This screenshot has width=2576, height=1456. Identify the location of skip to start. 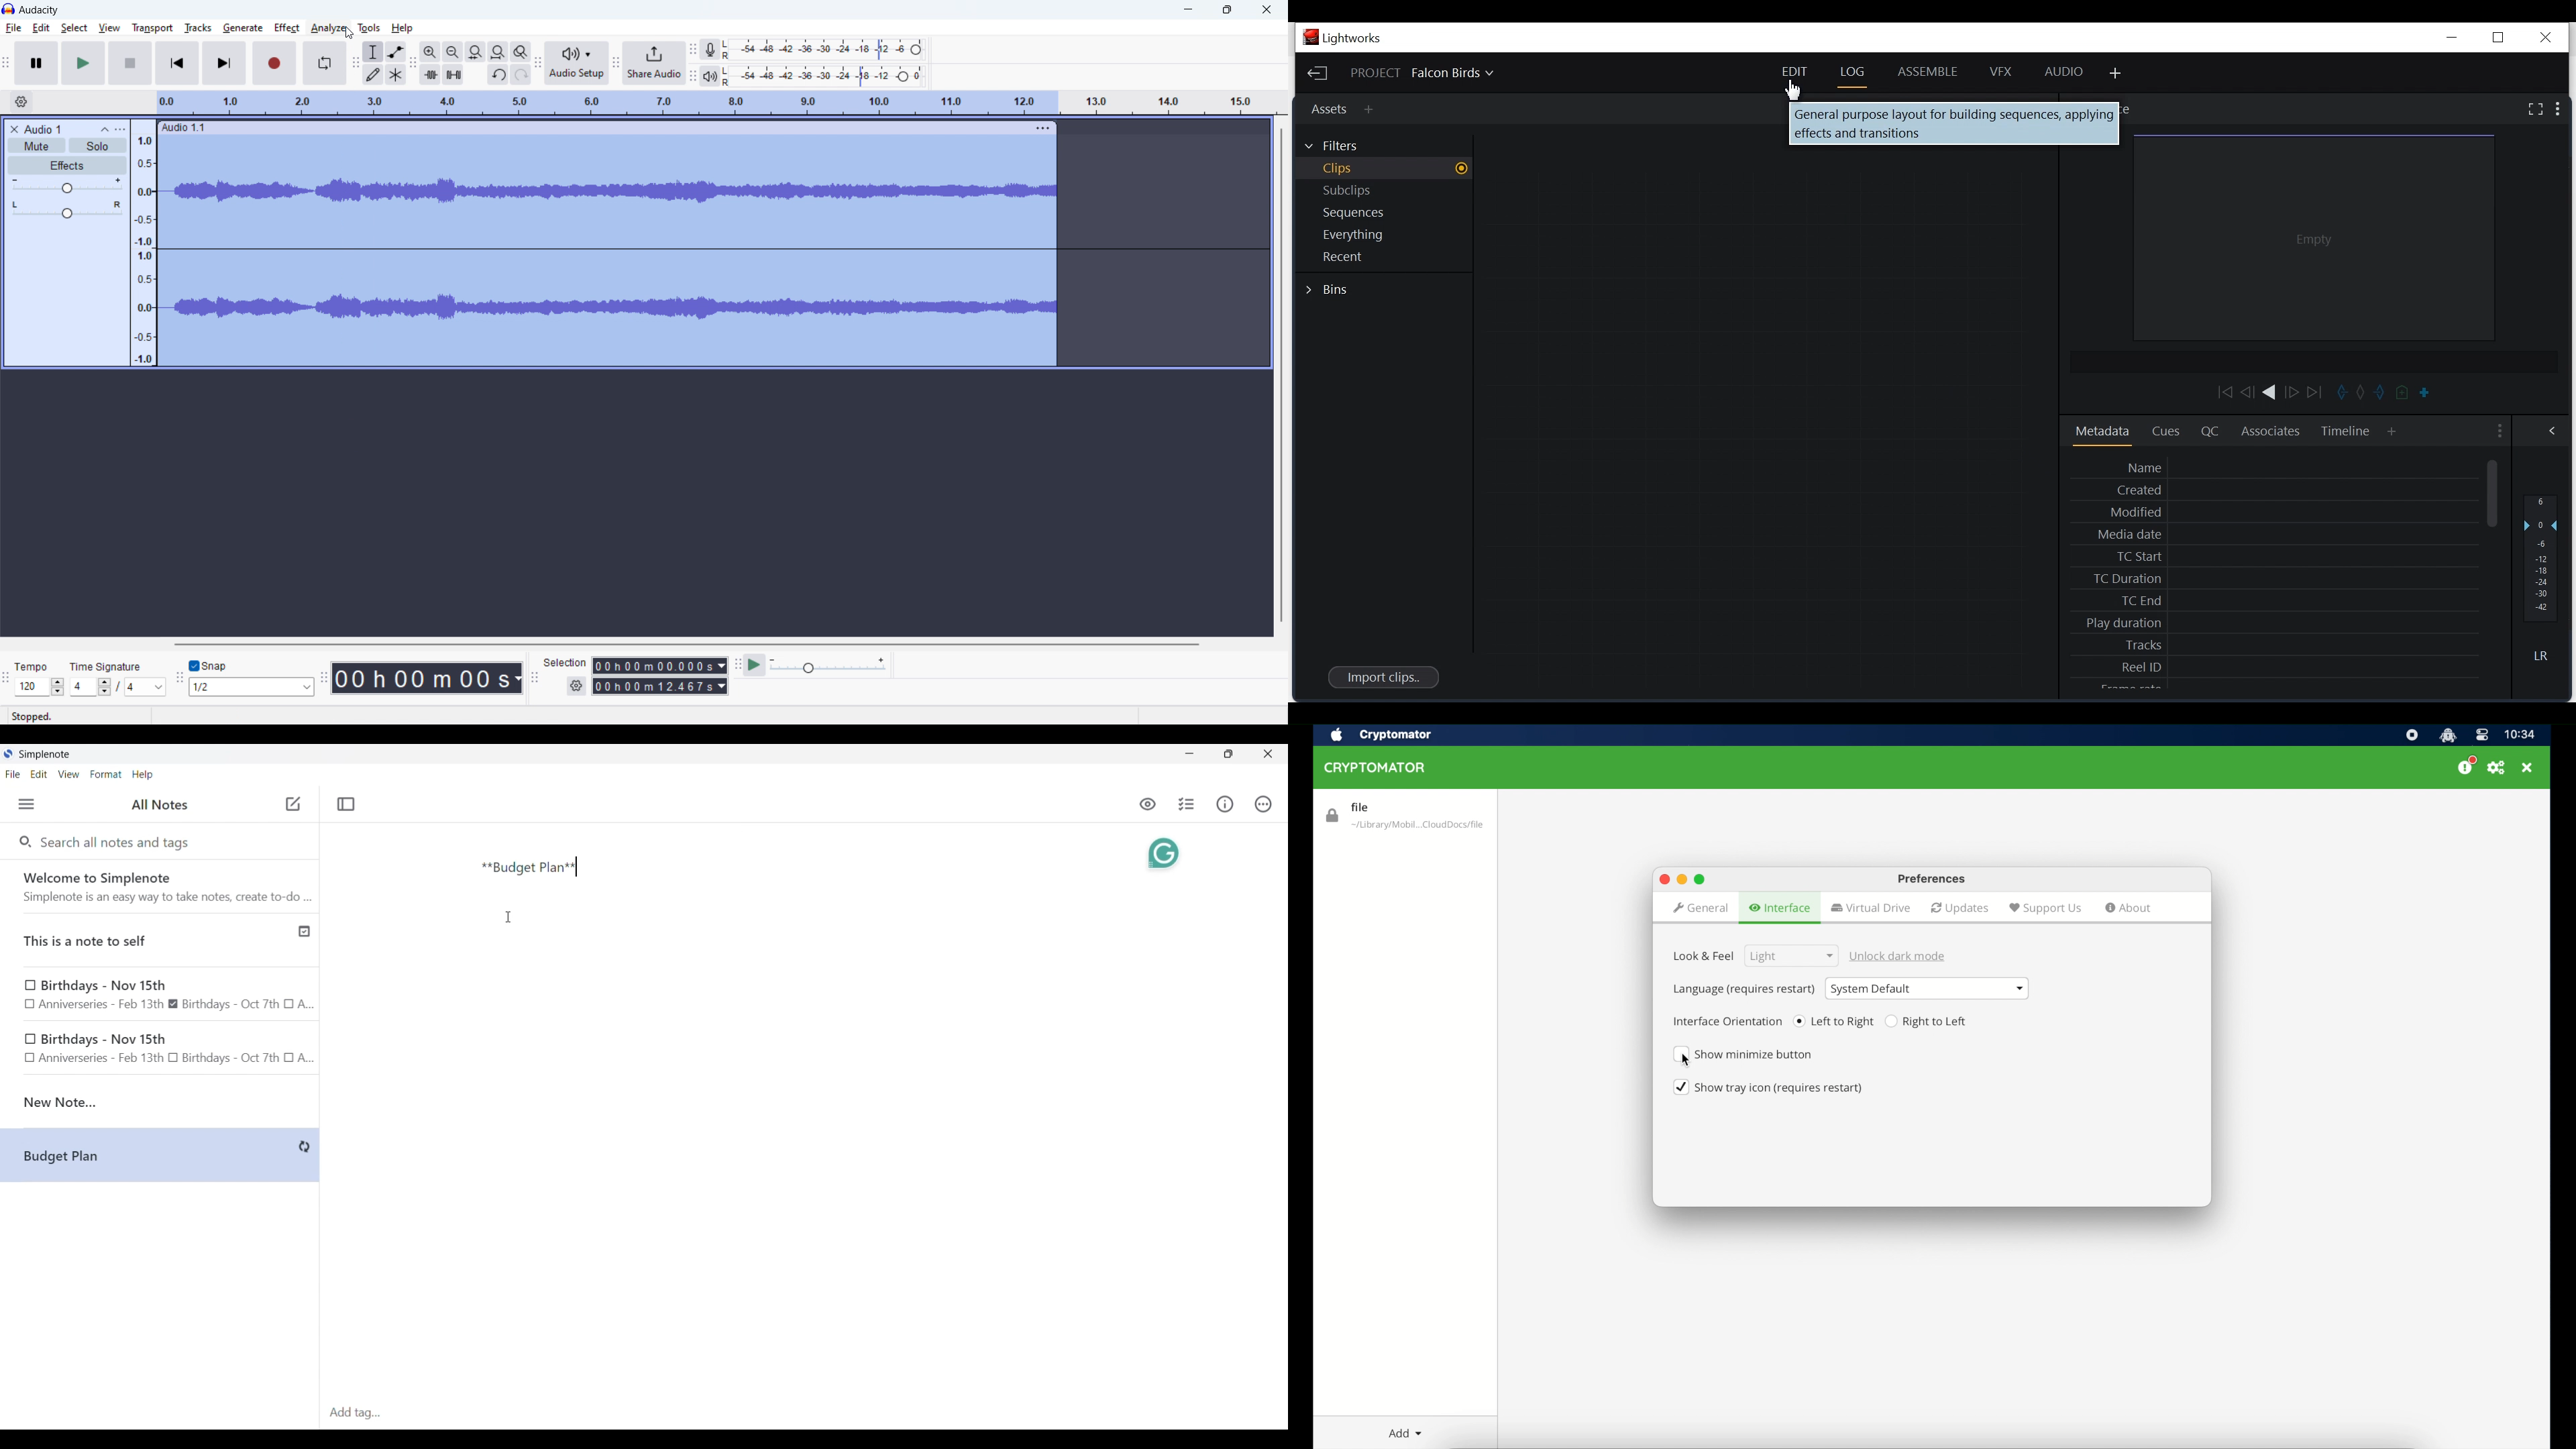
(177, 63).